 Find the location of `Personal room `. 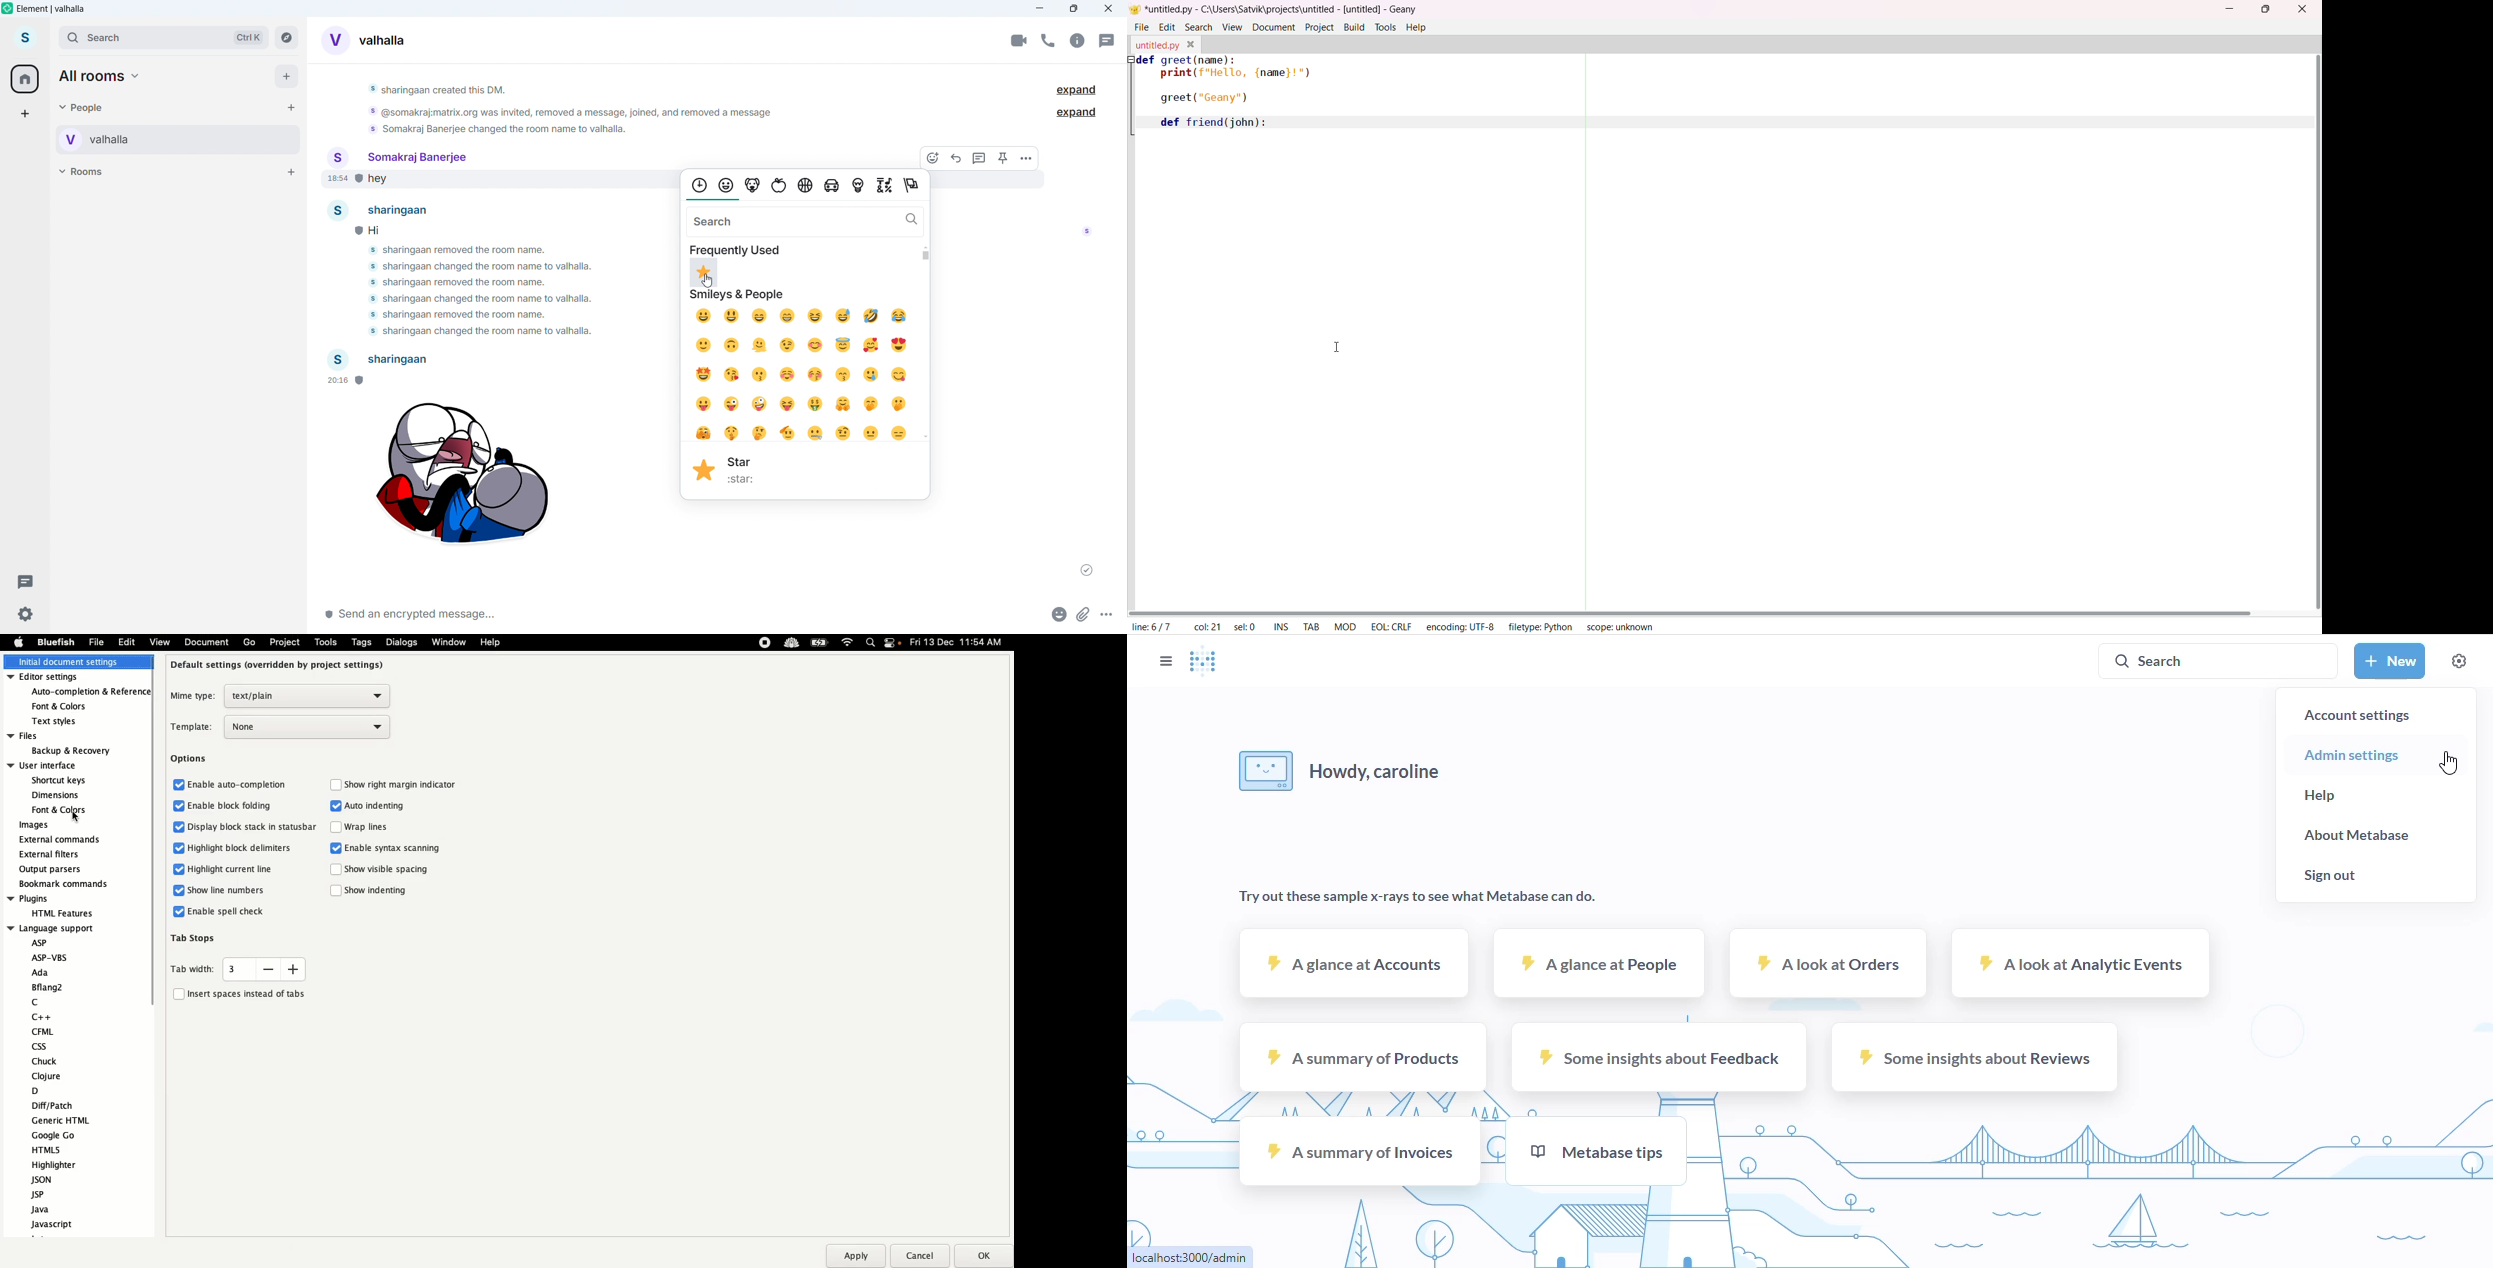

Personal room  is located at coordinates (140, 140).